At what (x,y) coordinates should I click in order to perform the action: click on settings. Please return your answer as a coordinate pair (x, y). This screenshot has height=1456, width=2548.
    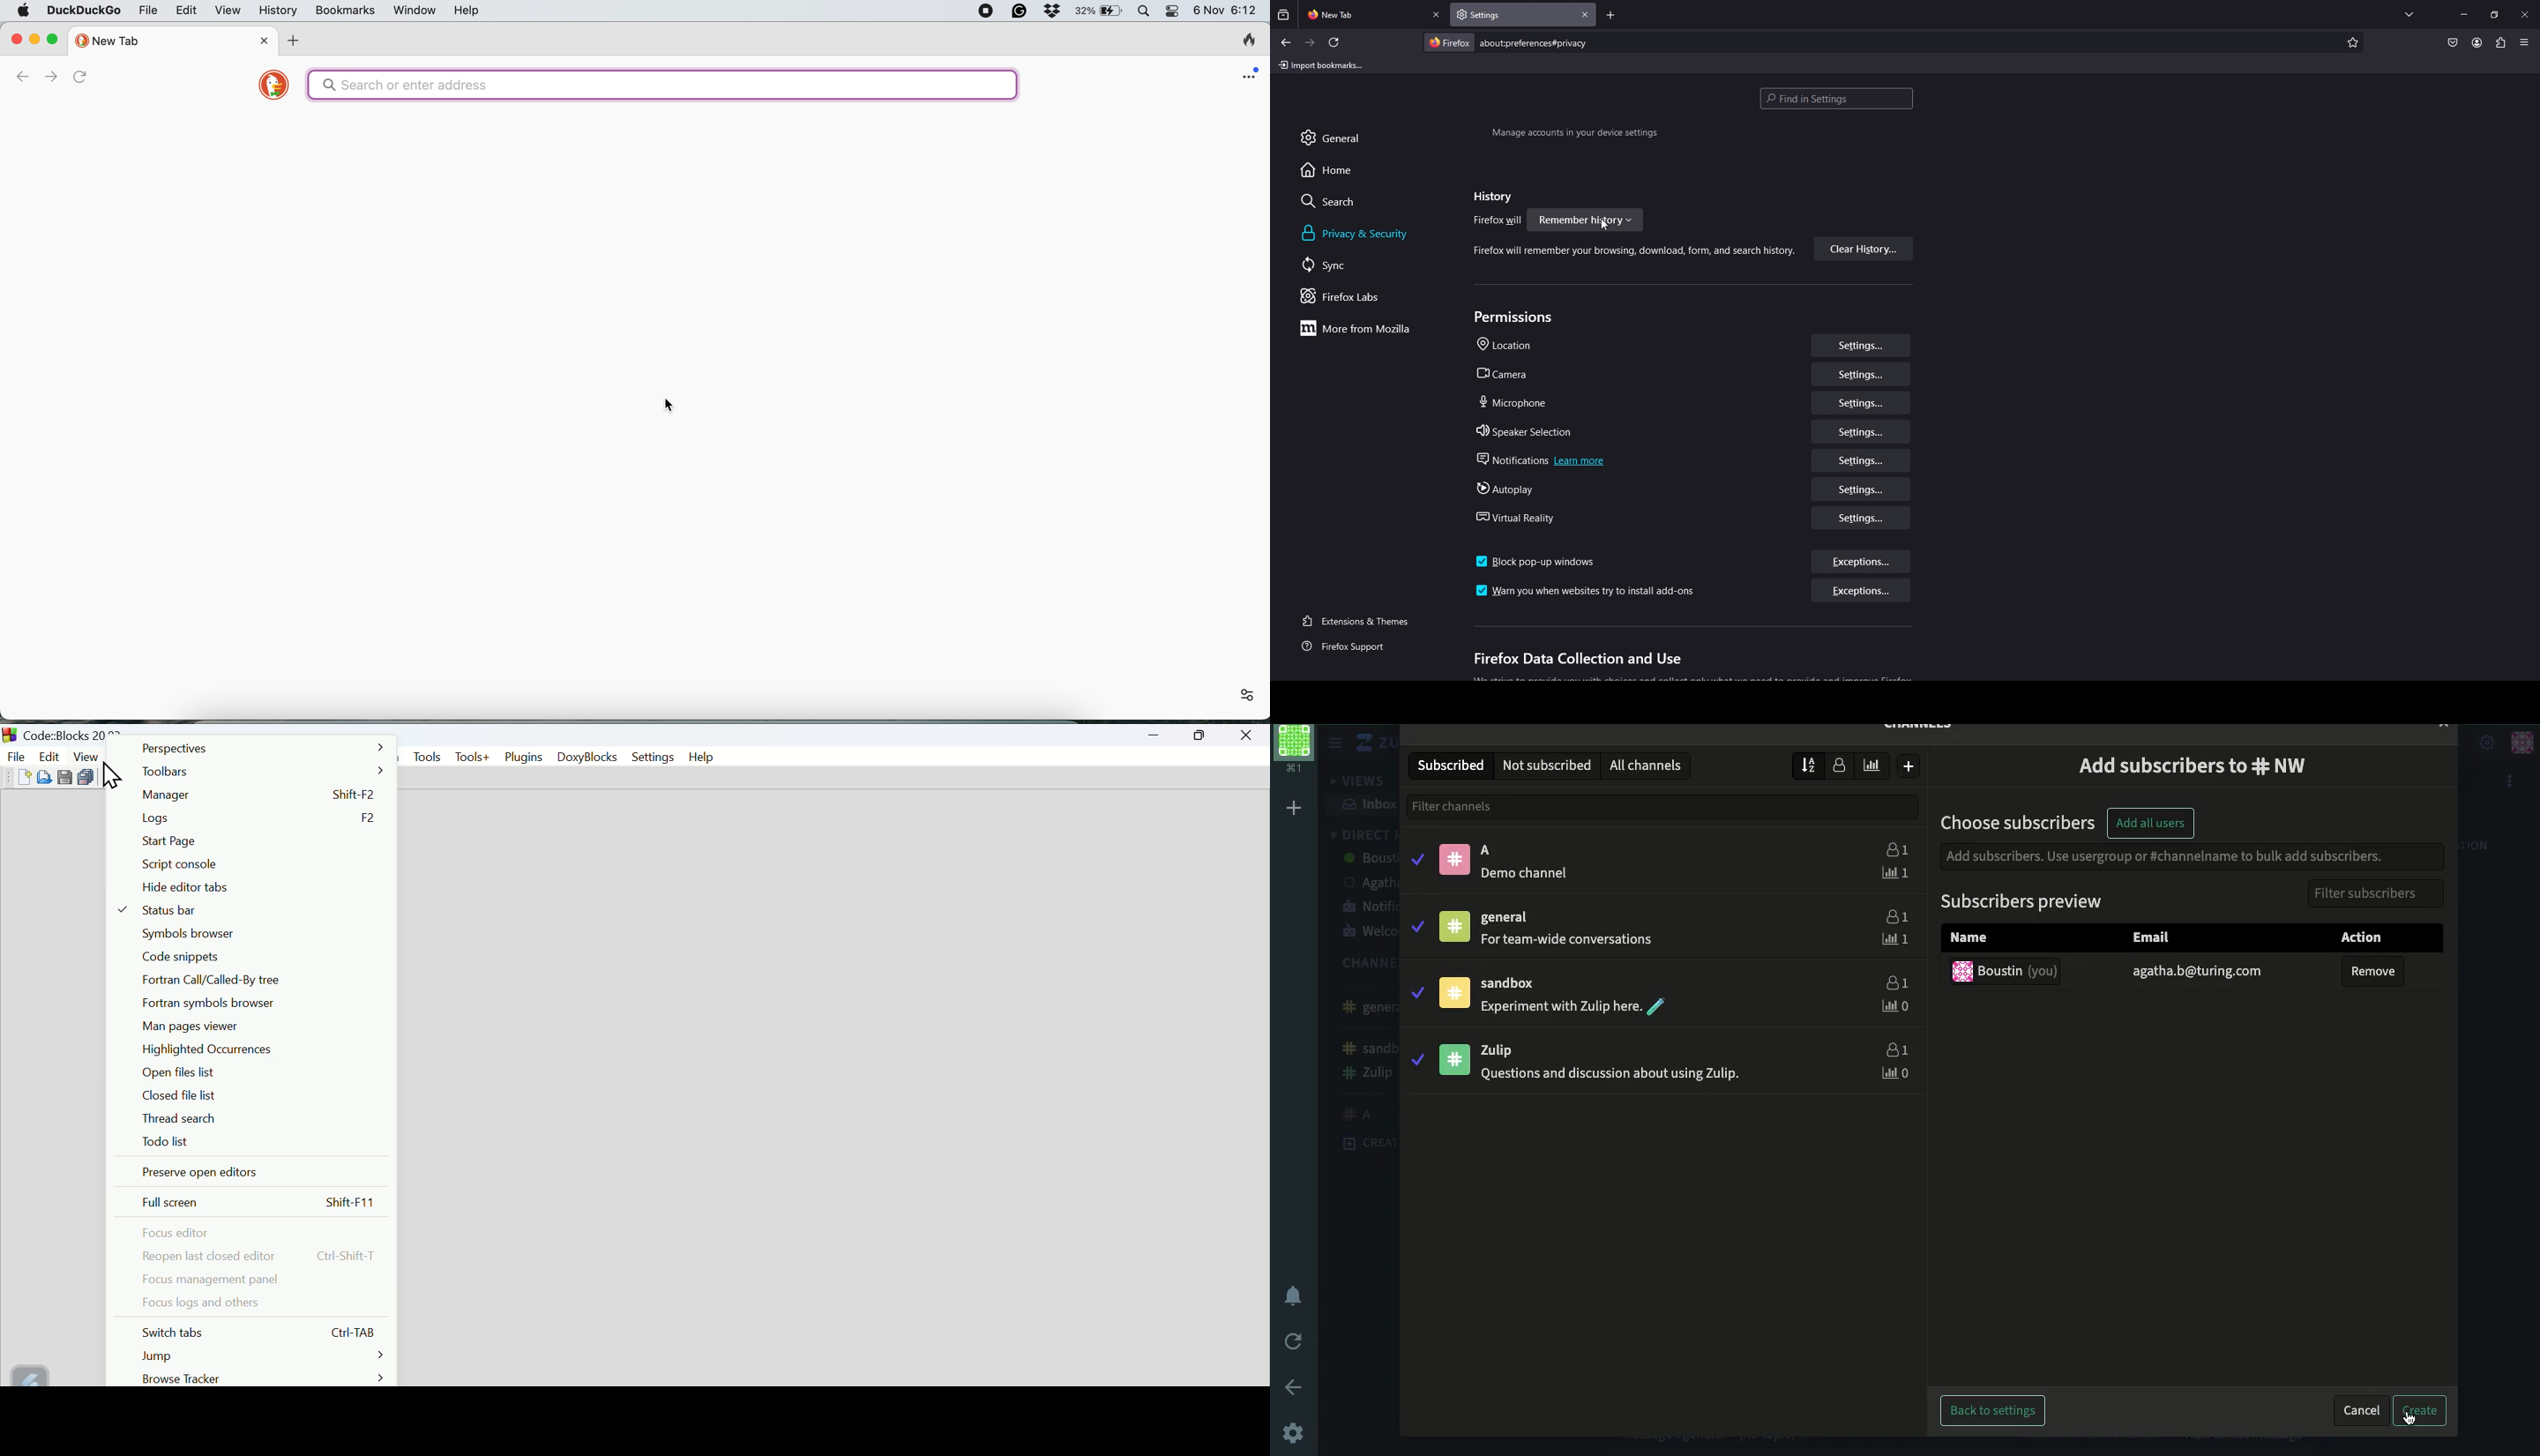
    Looking at the image, I should click on (1246, 694).